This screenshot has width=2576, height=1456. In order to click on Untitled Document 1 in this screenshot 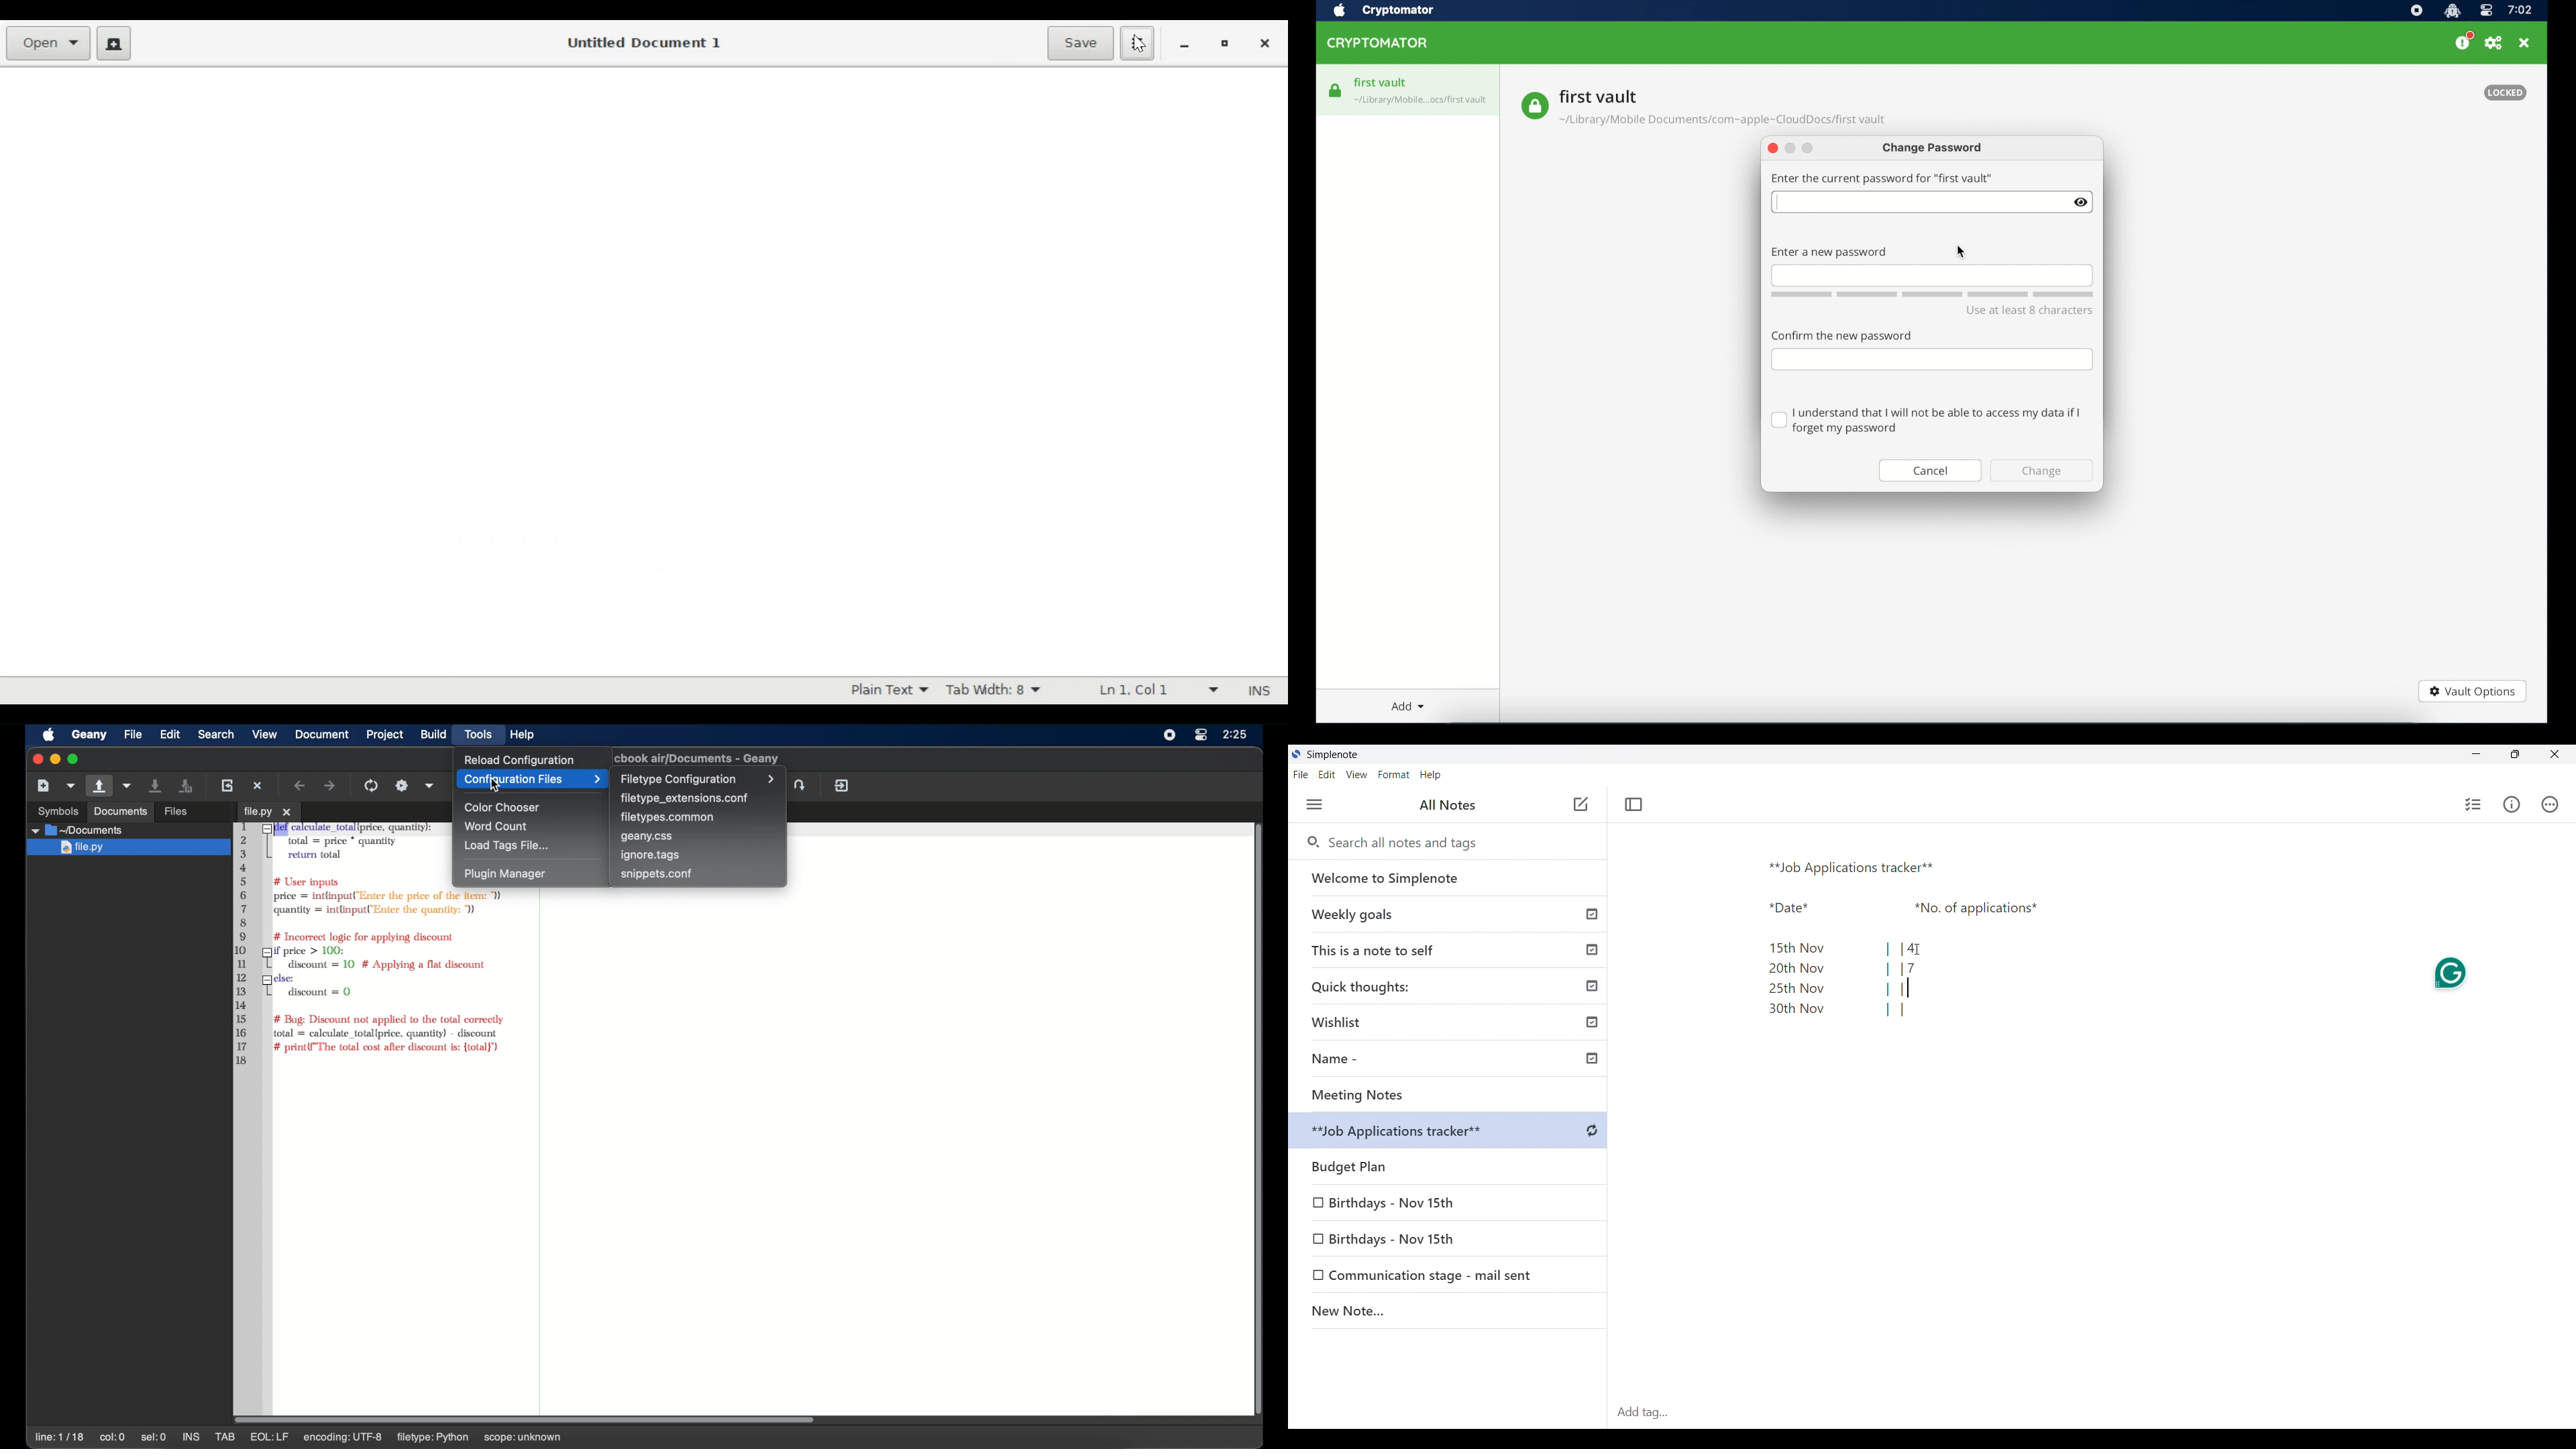, I will do `click(644, 43)`.